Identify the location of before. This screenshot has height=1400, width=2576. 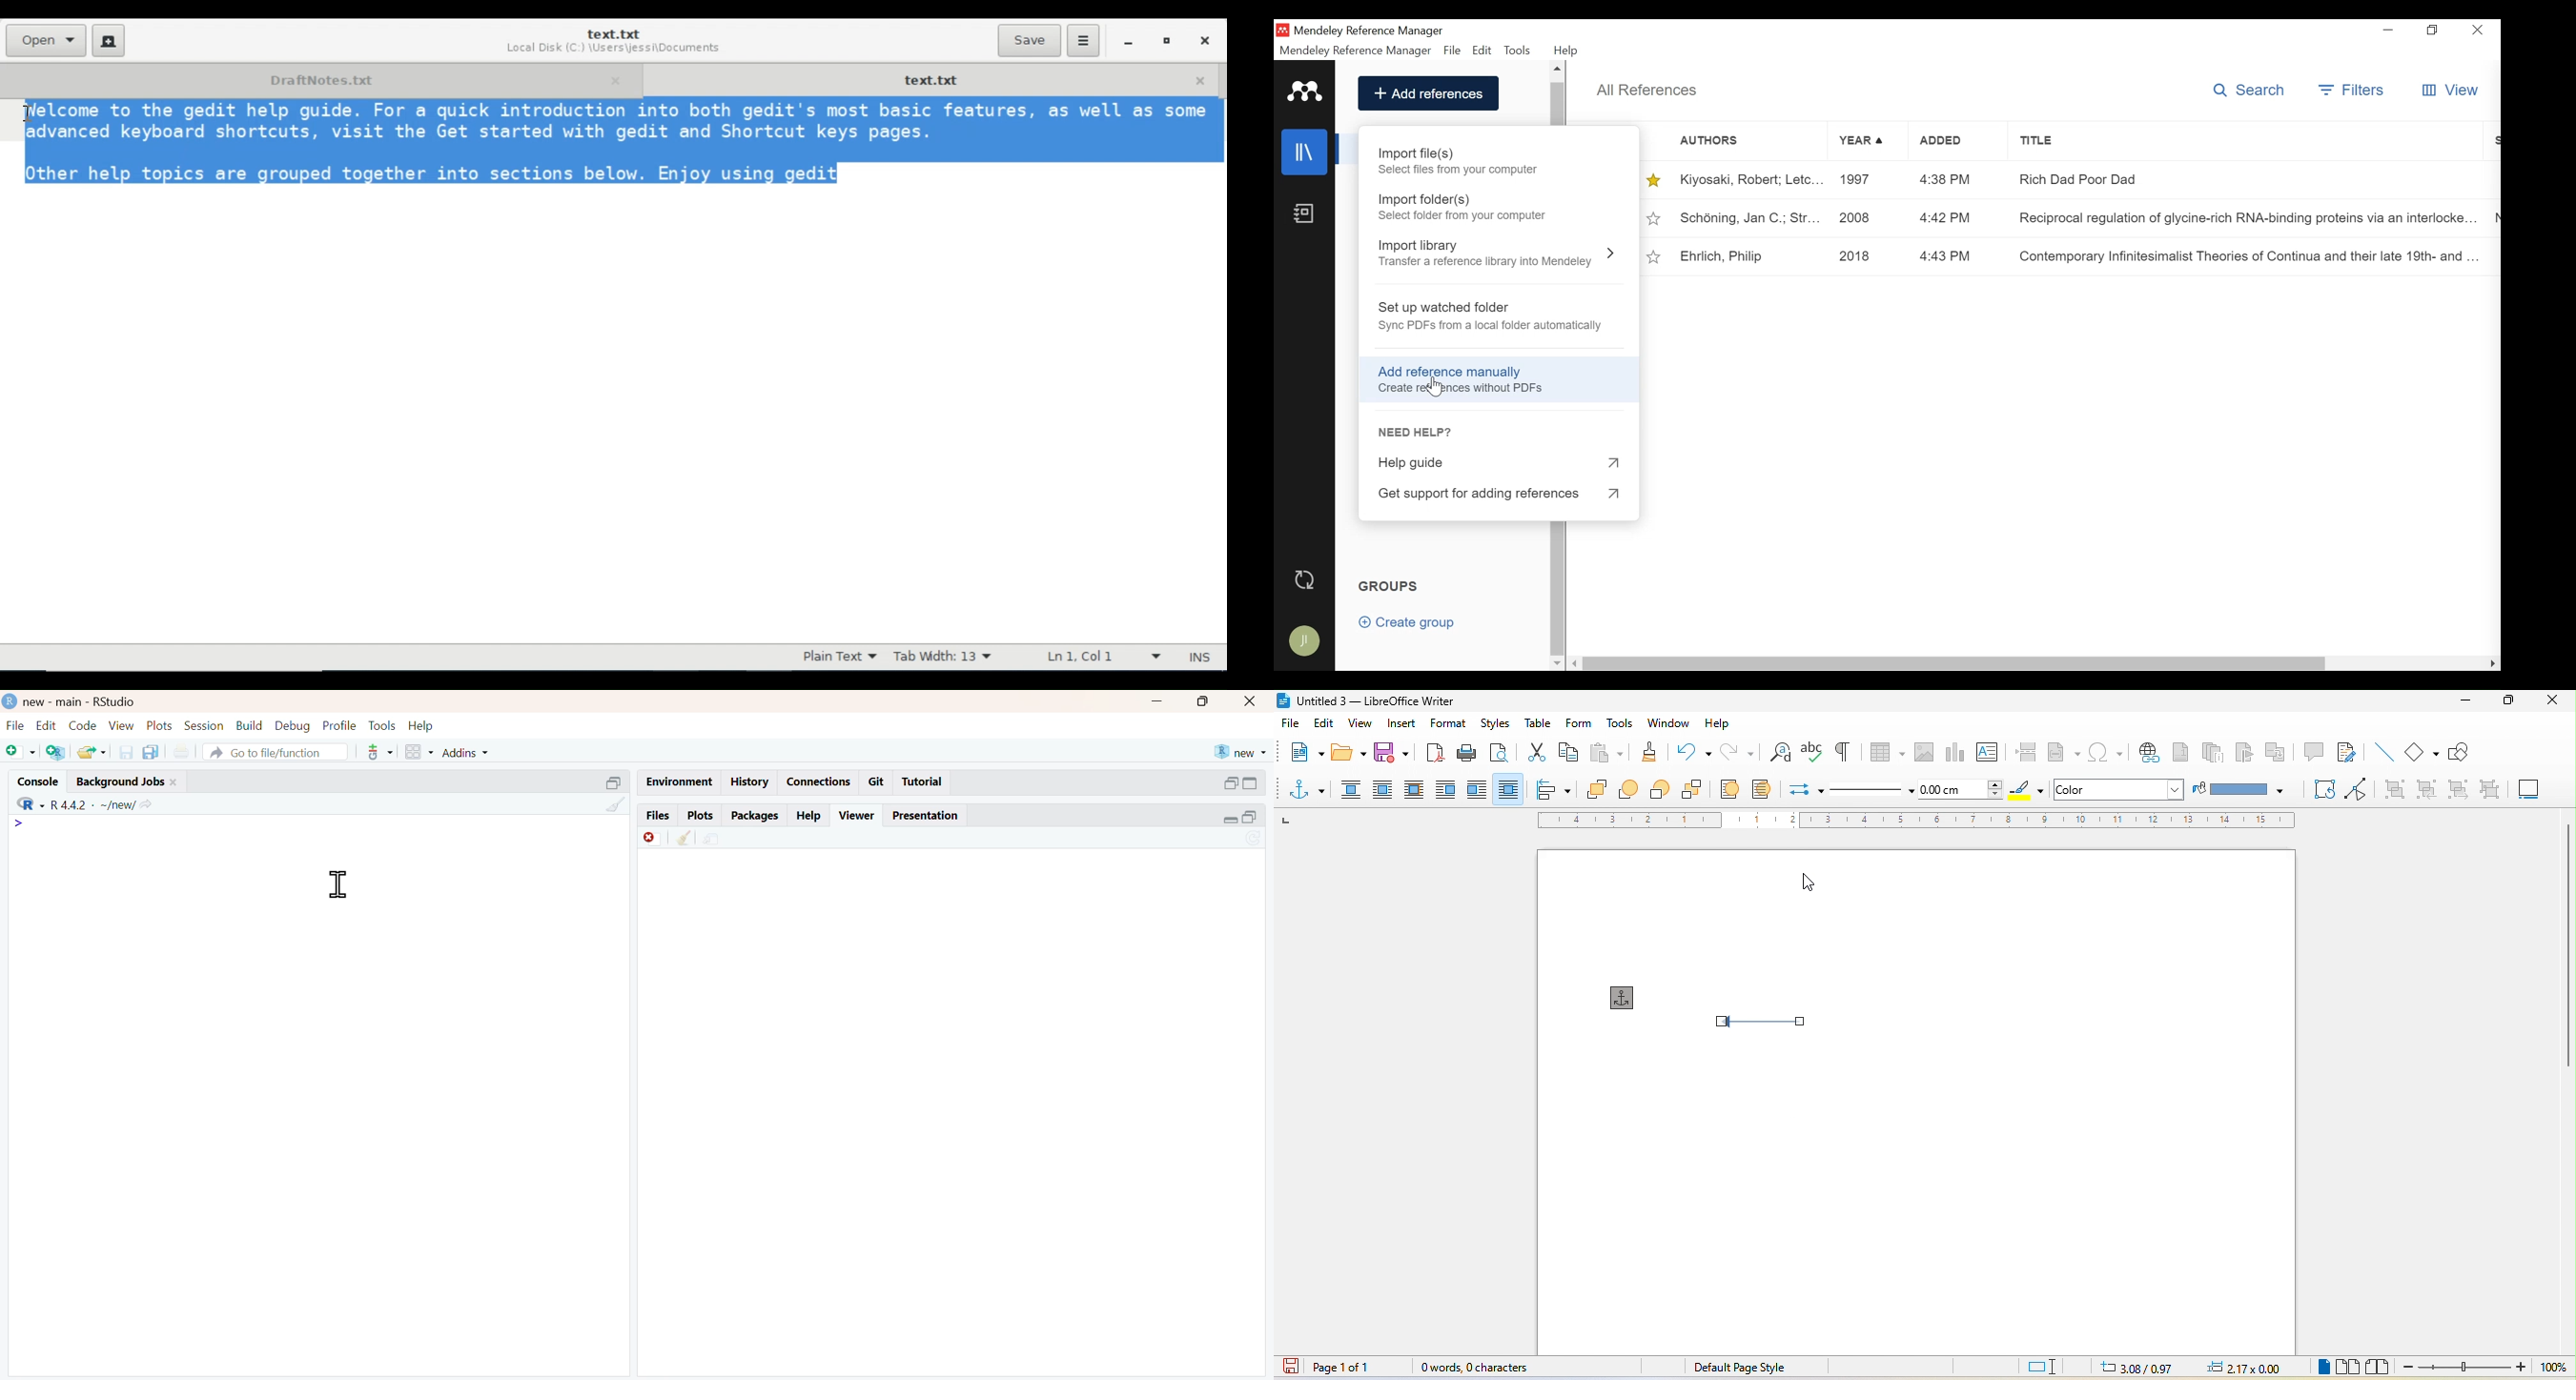
(1446, 788).